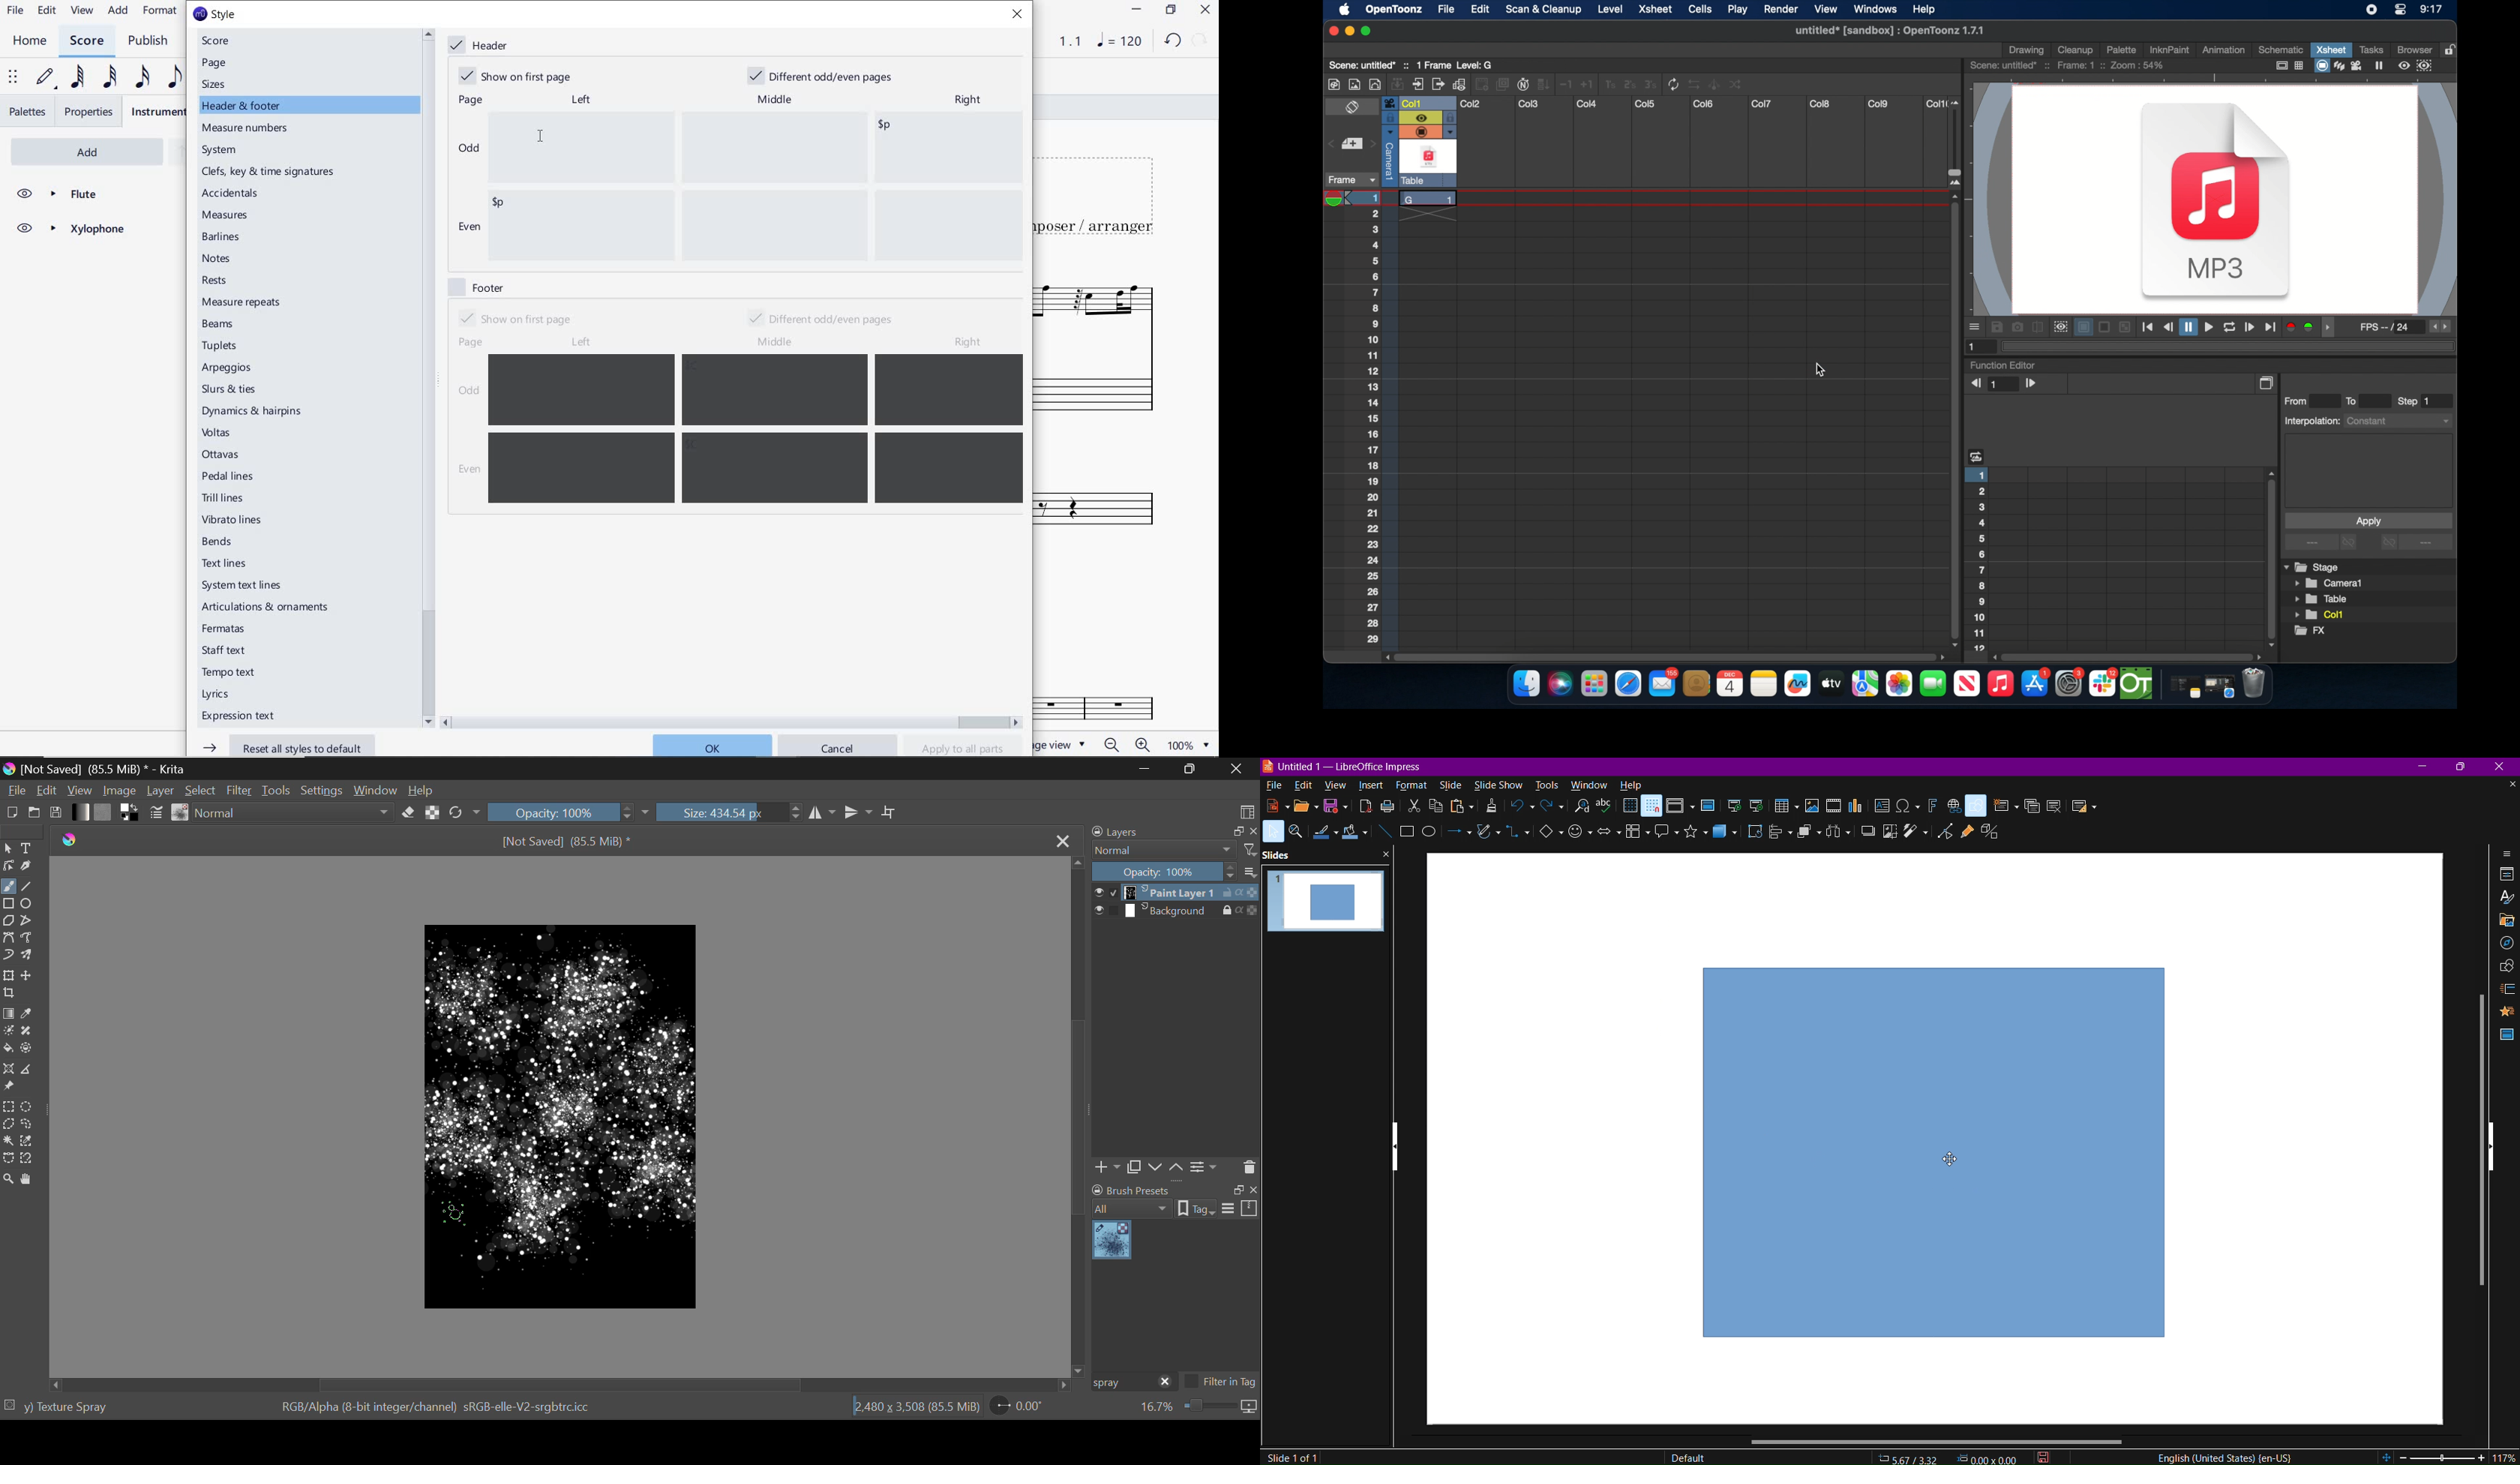 Image resolution: width=2520 pixels, height=1484 pixels. I want to click on fit page to current window, so click(2386, 1457).